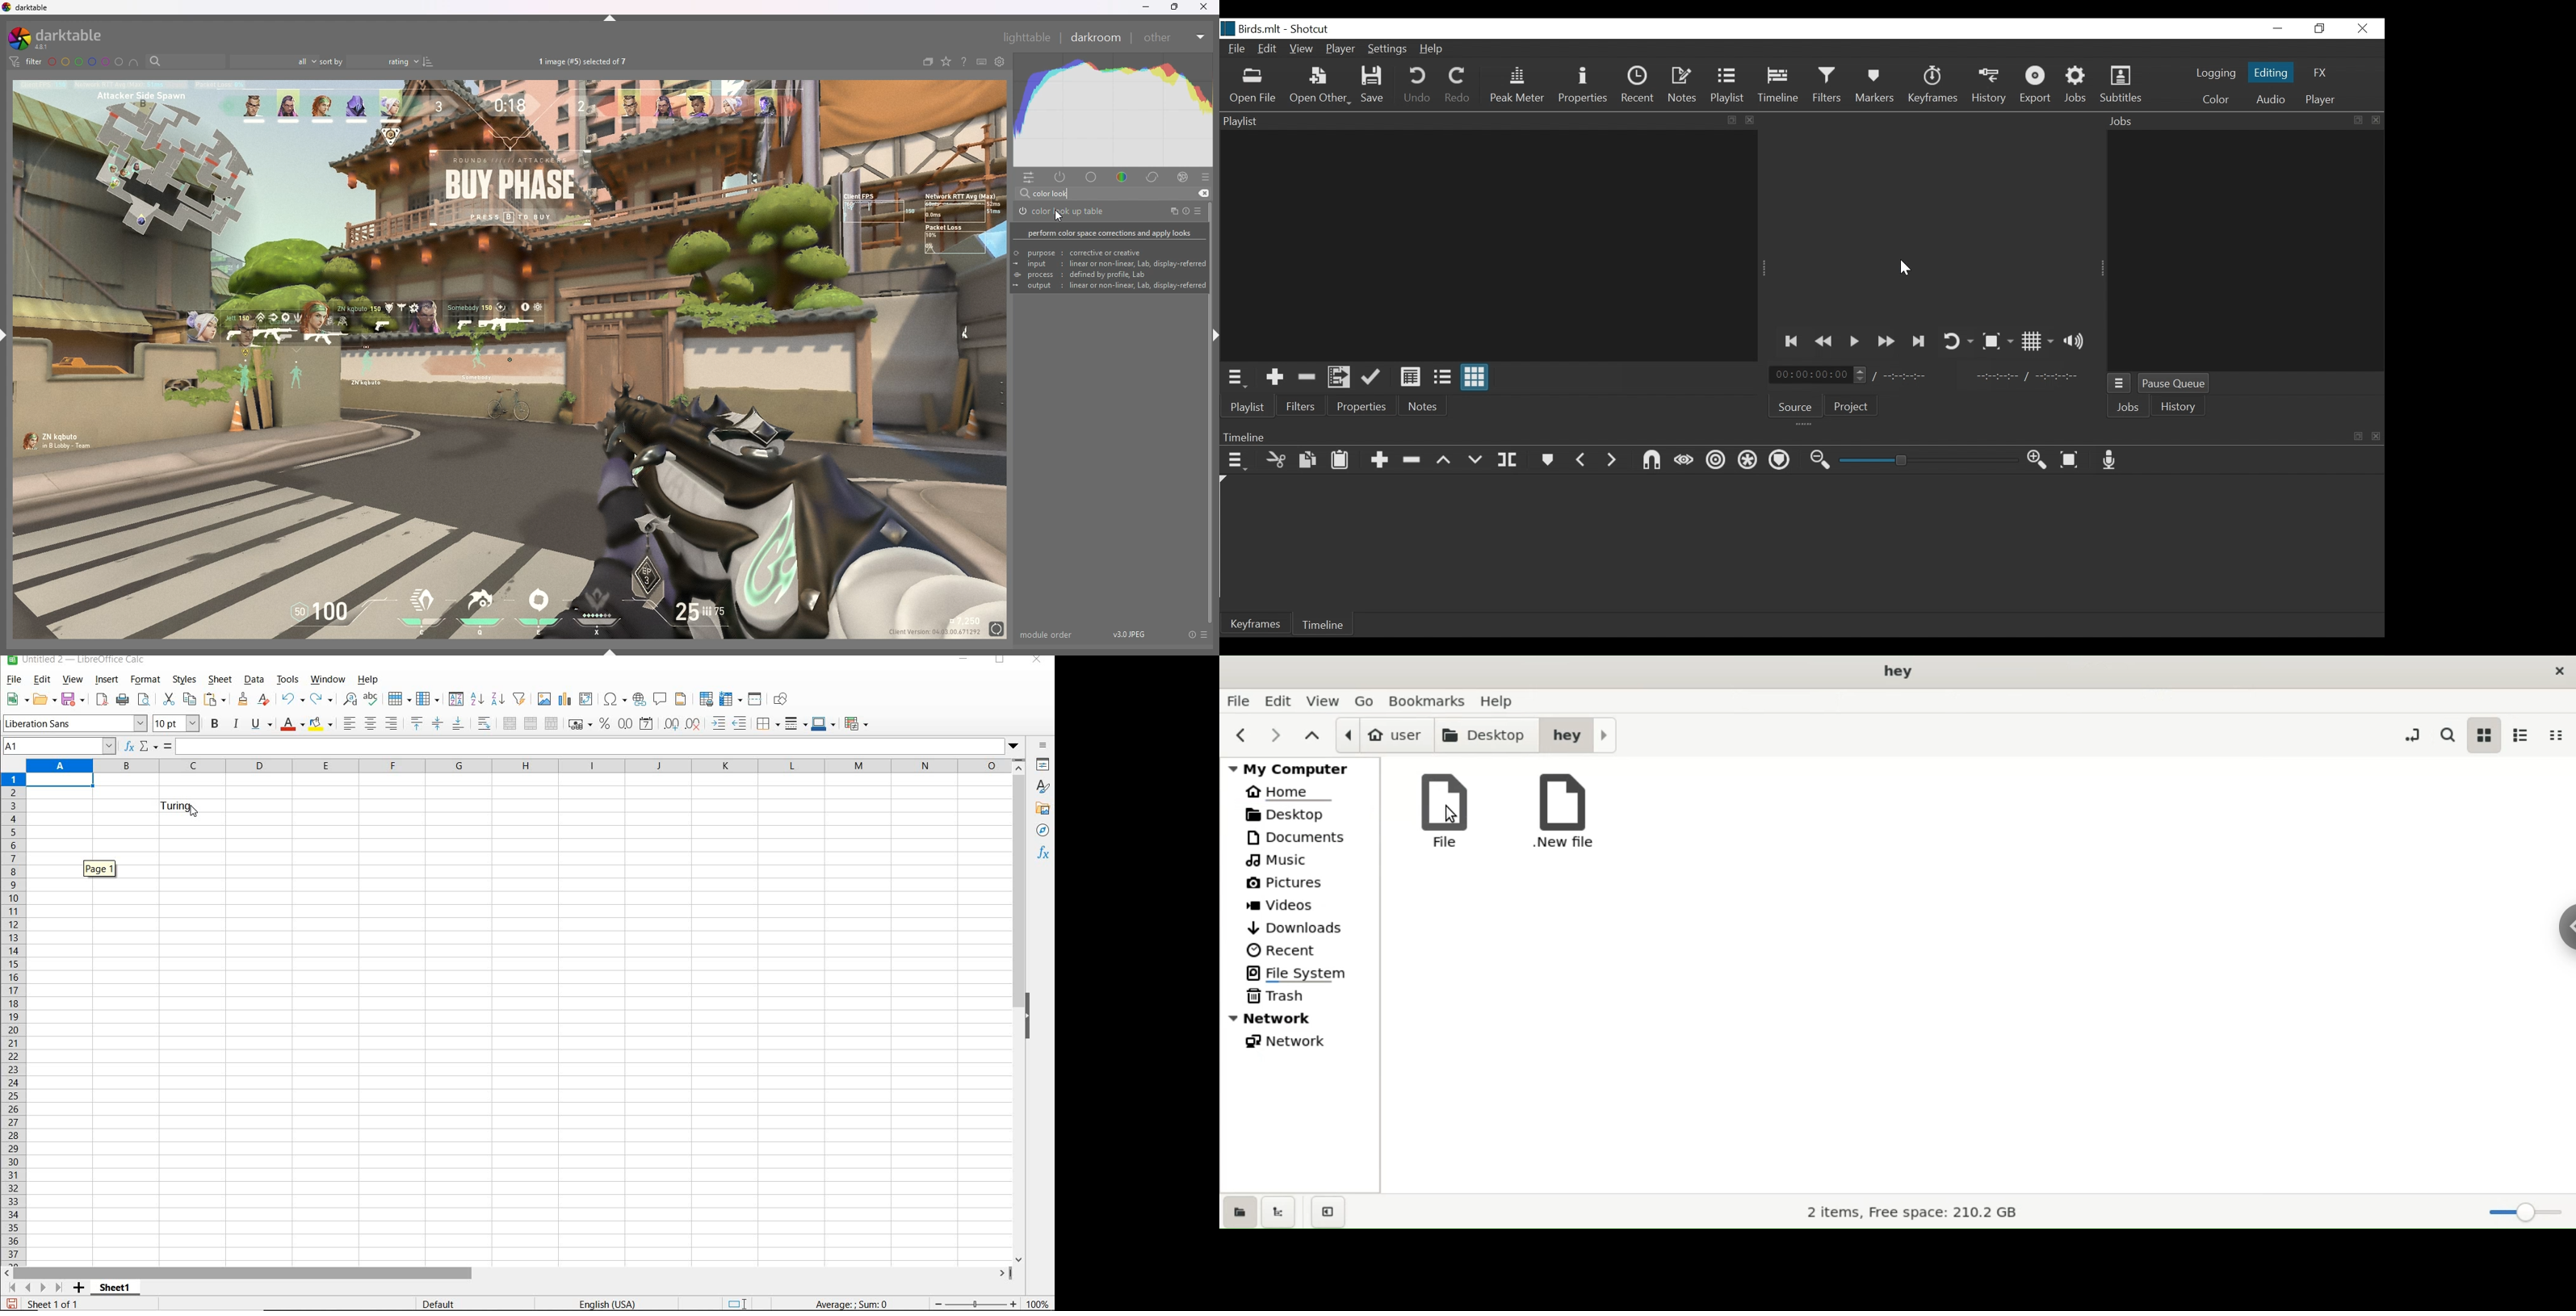 The width and height of the screenshot is (2576, 1316). I want to click on Toggle play or pause (space), so click(1855, 342).